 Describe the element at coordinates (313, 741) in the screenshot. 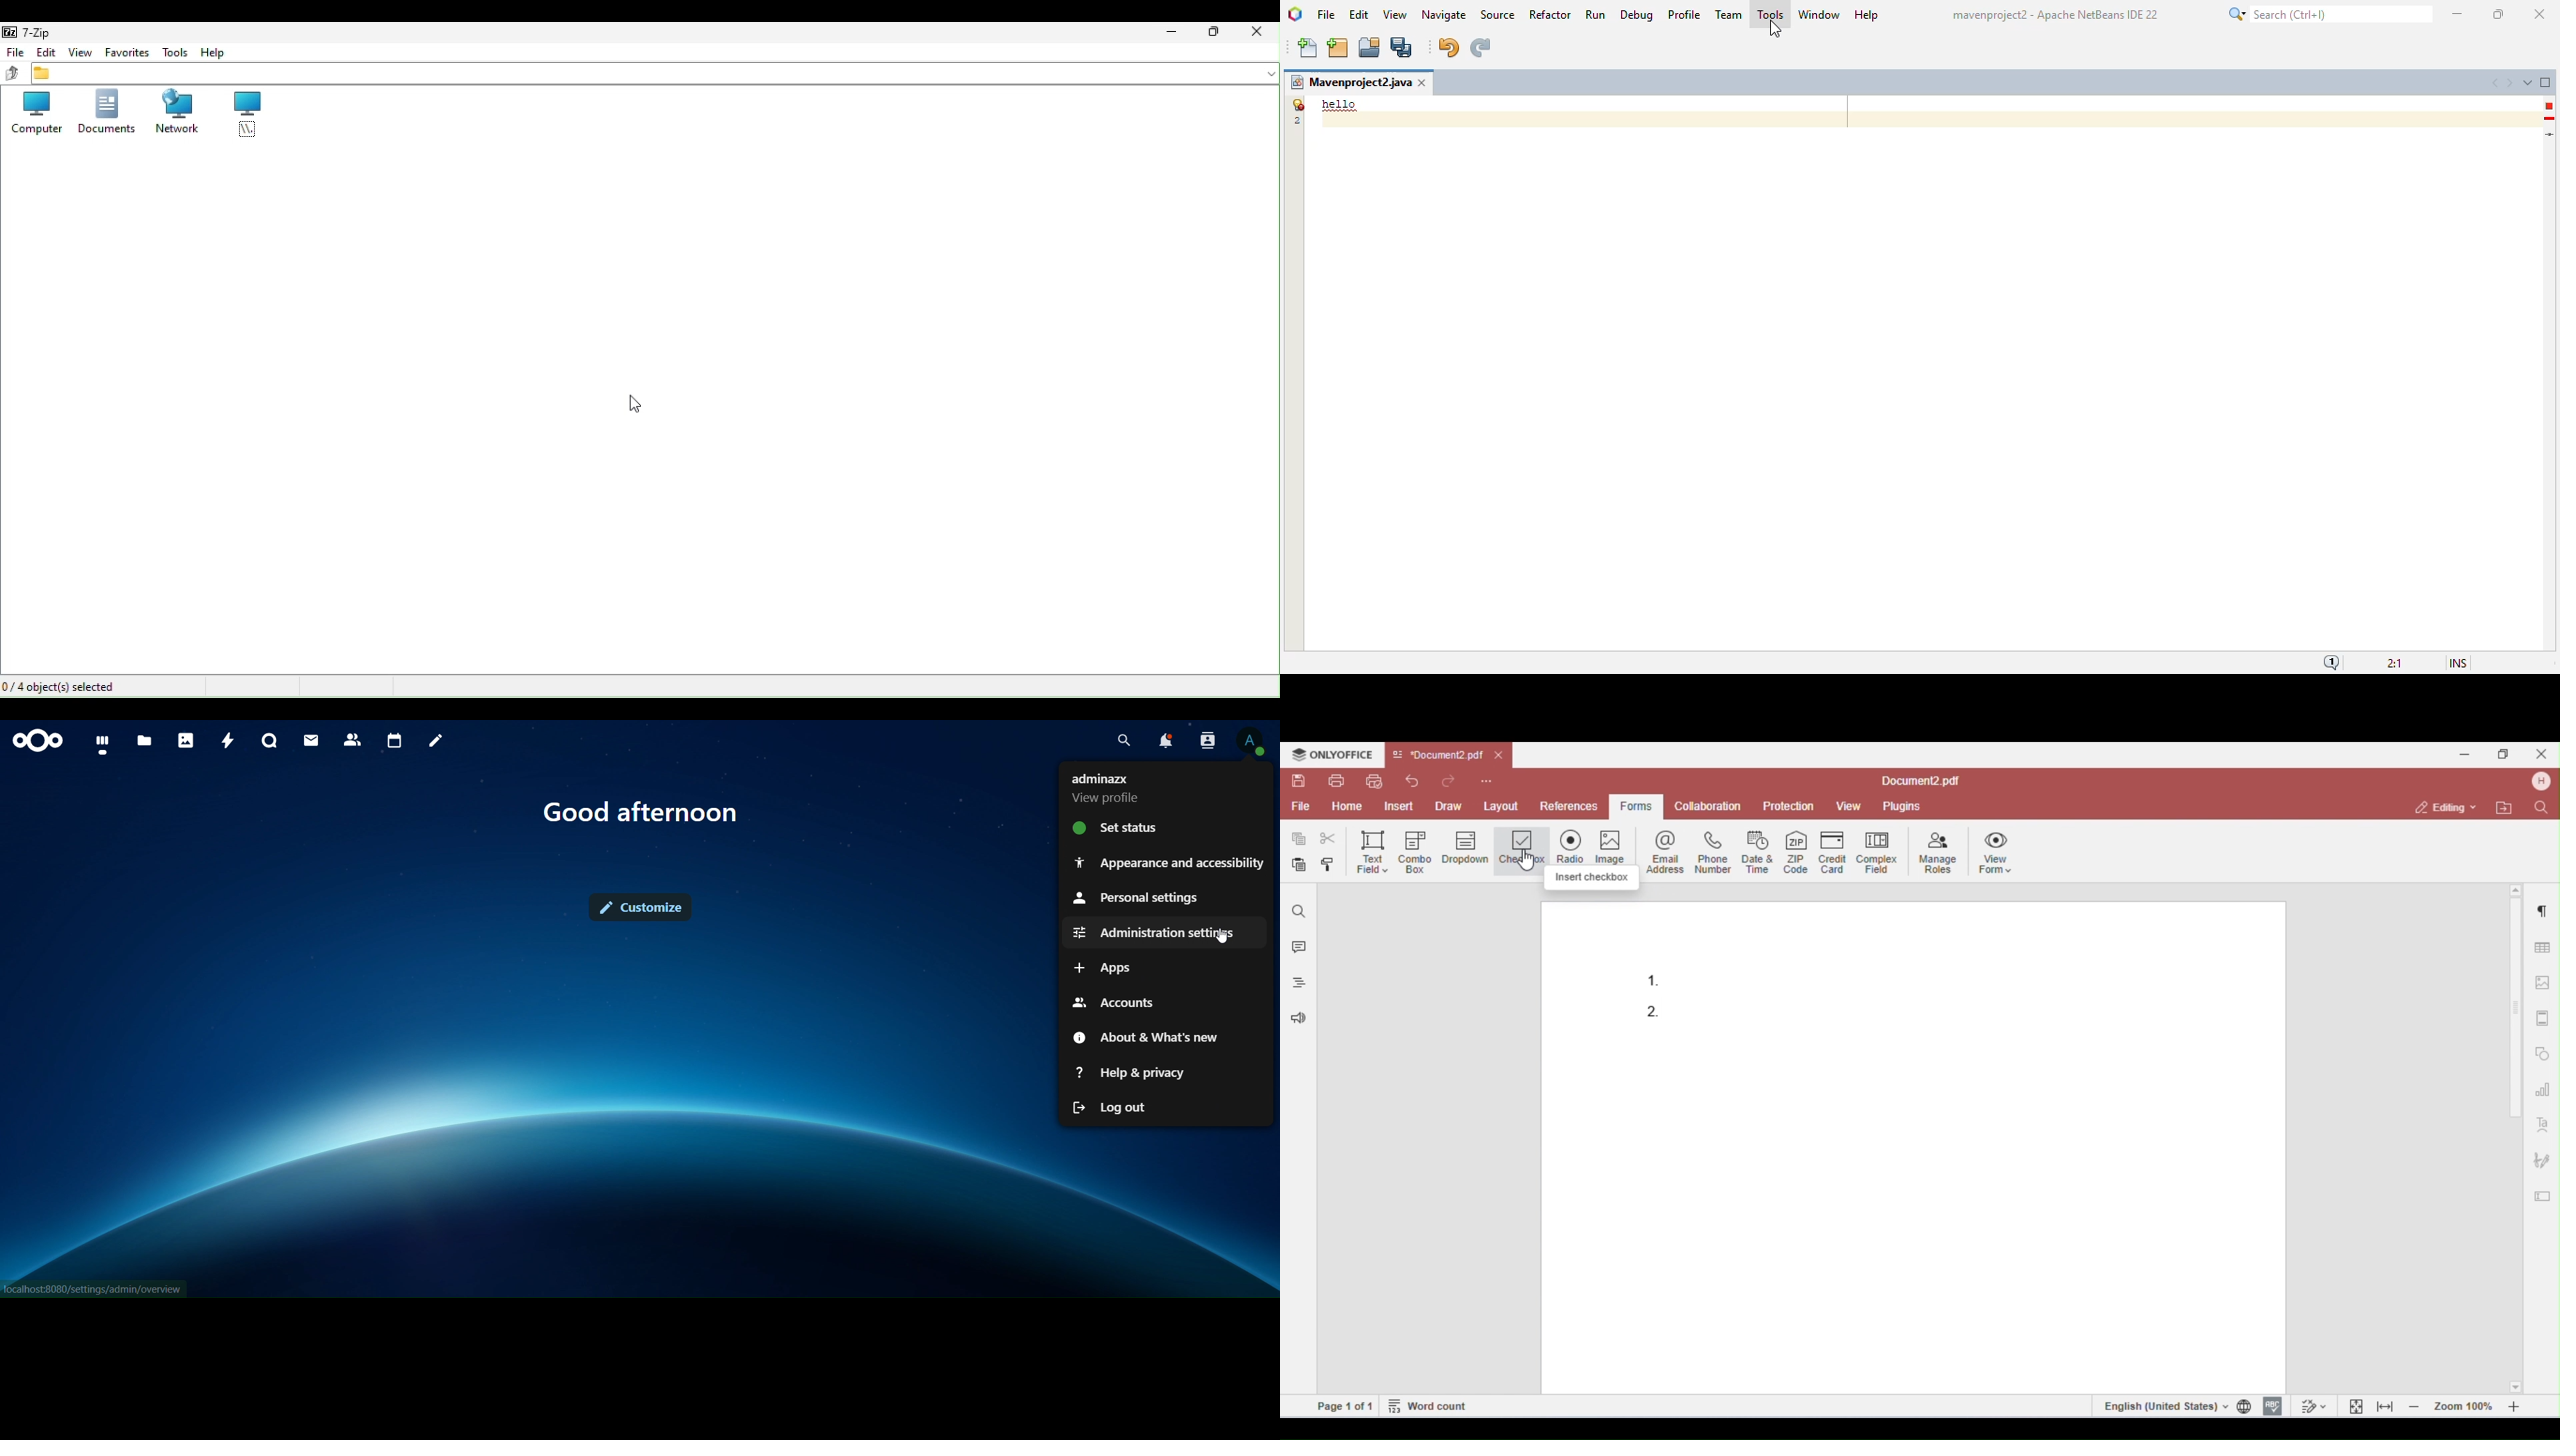

I see `mail` at that location.